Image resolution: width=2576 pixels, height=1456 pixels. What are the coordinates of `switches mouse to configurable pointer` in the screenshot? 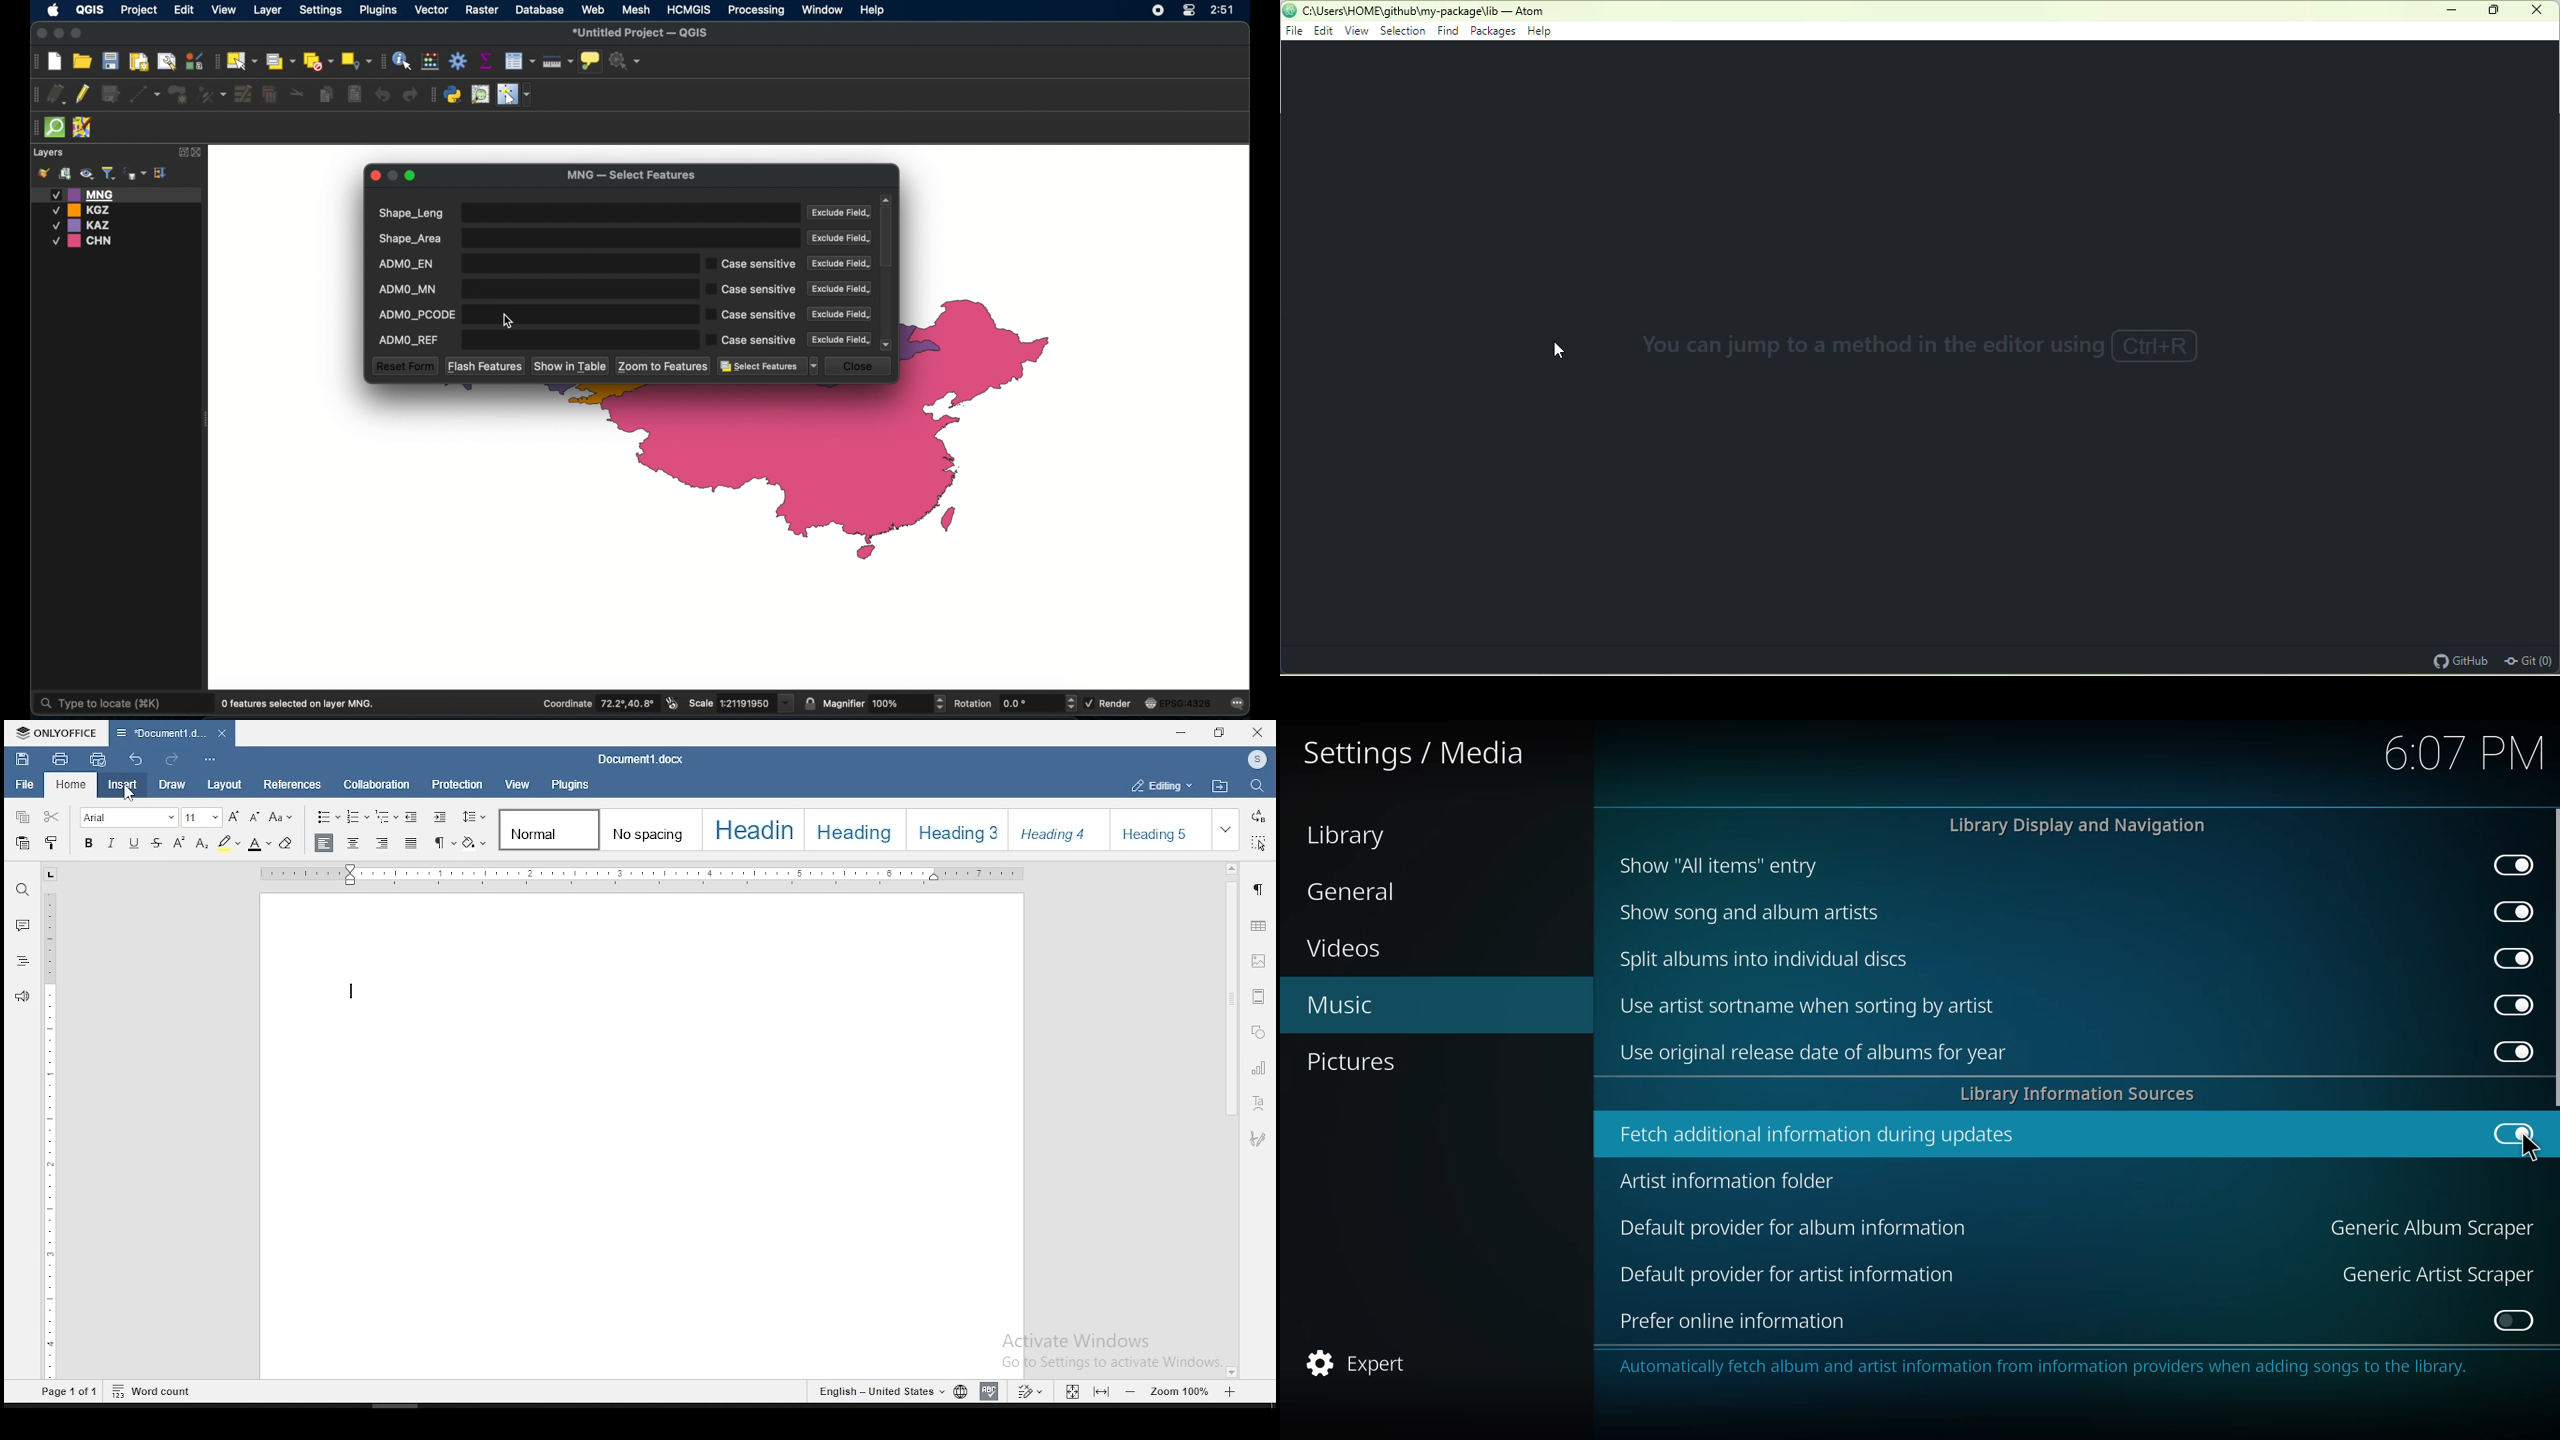 It's located at (514, 95).